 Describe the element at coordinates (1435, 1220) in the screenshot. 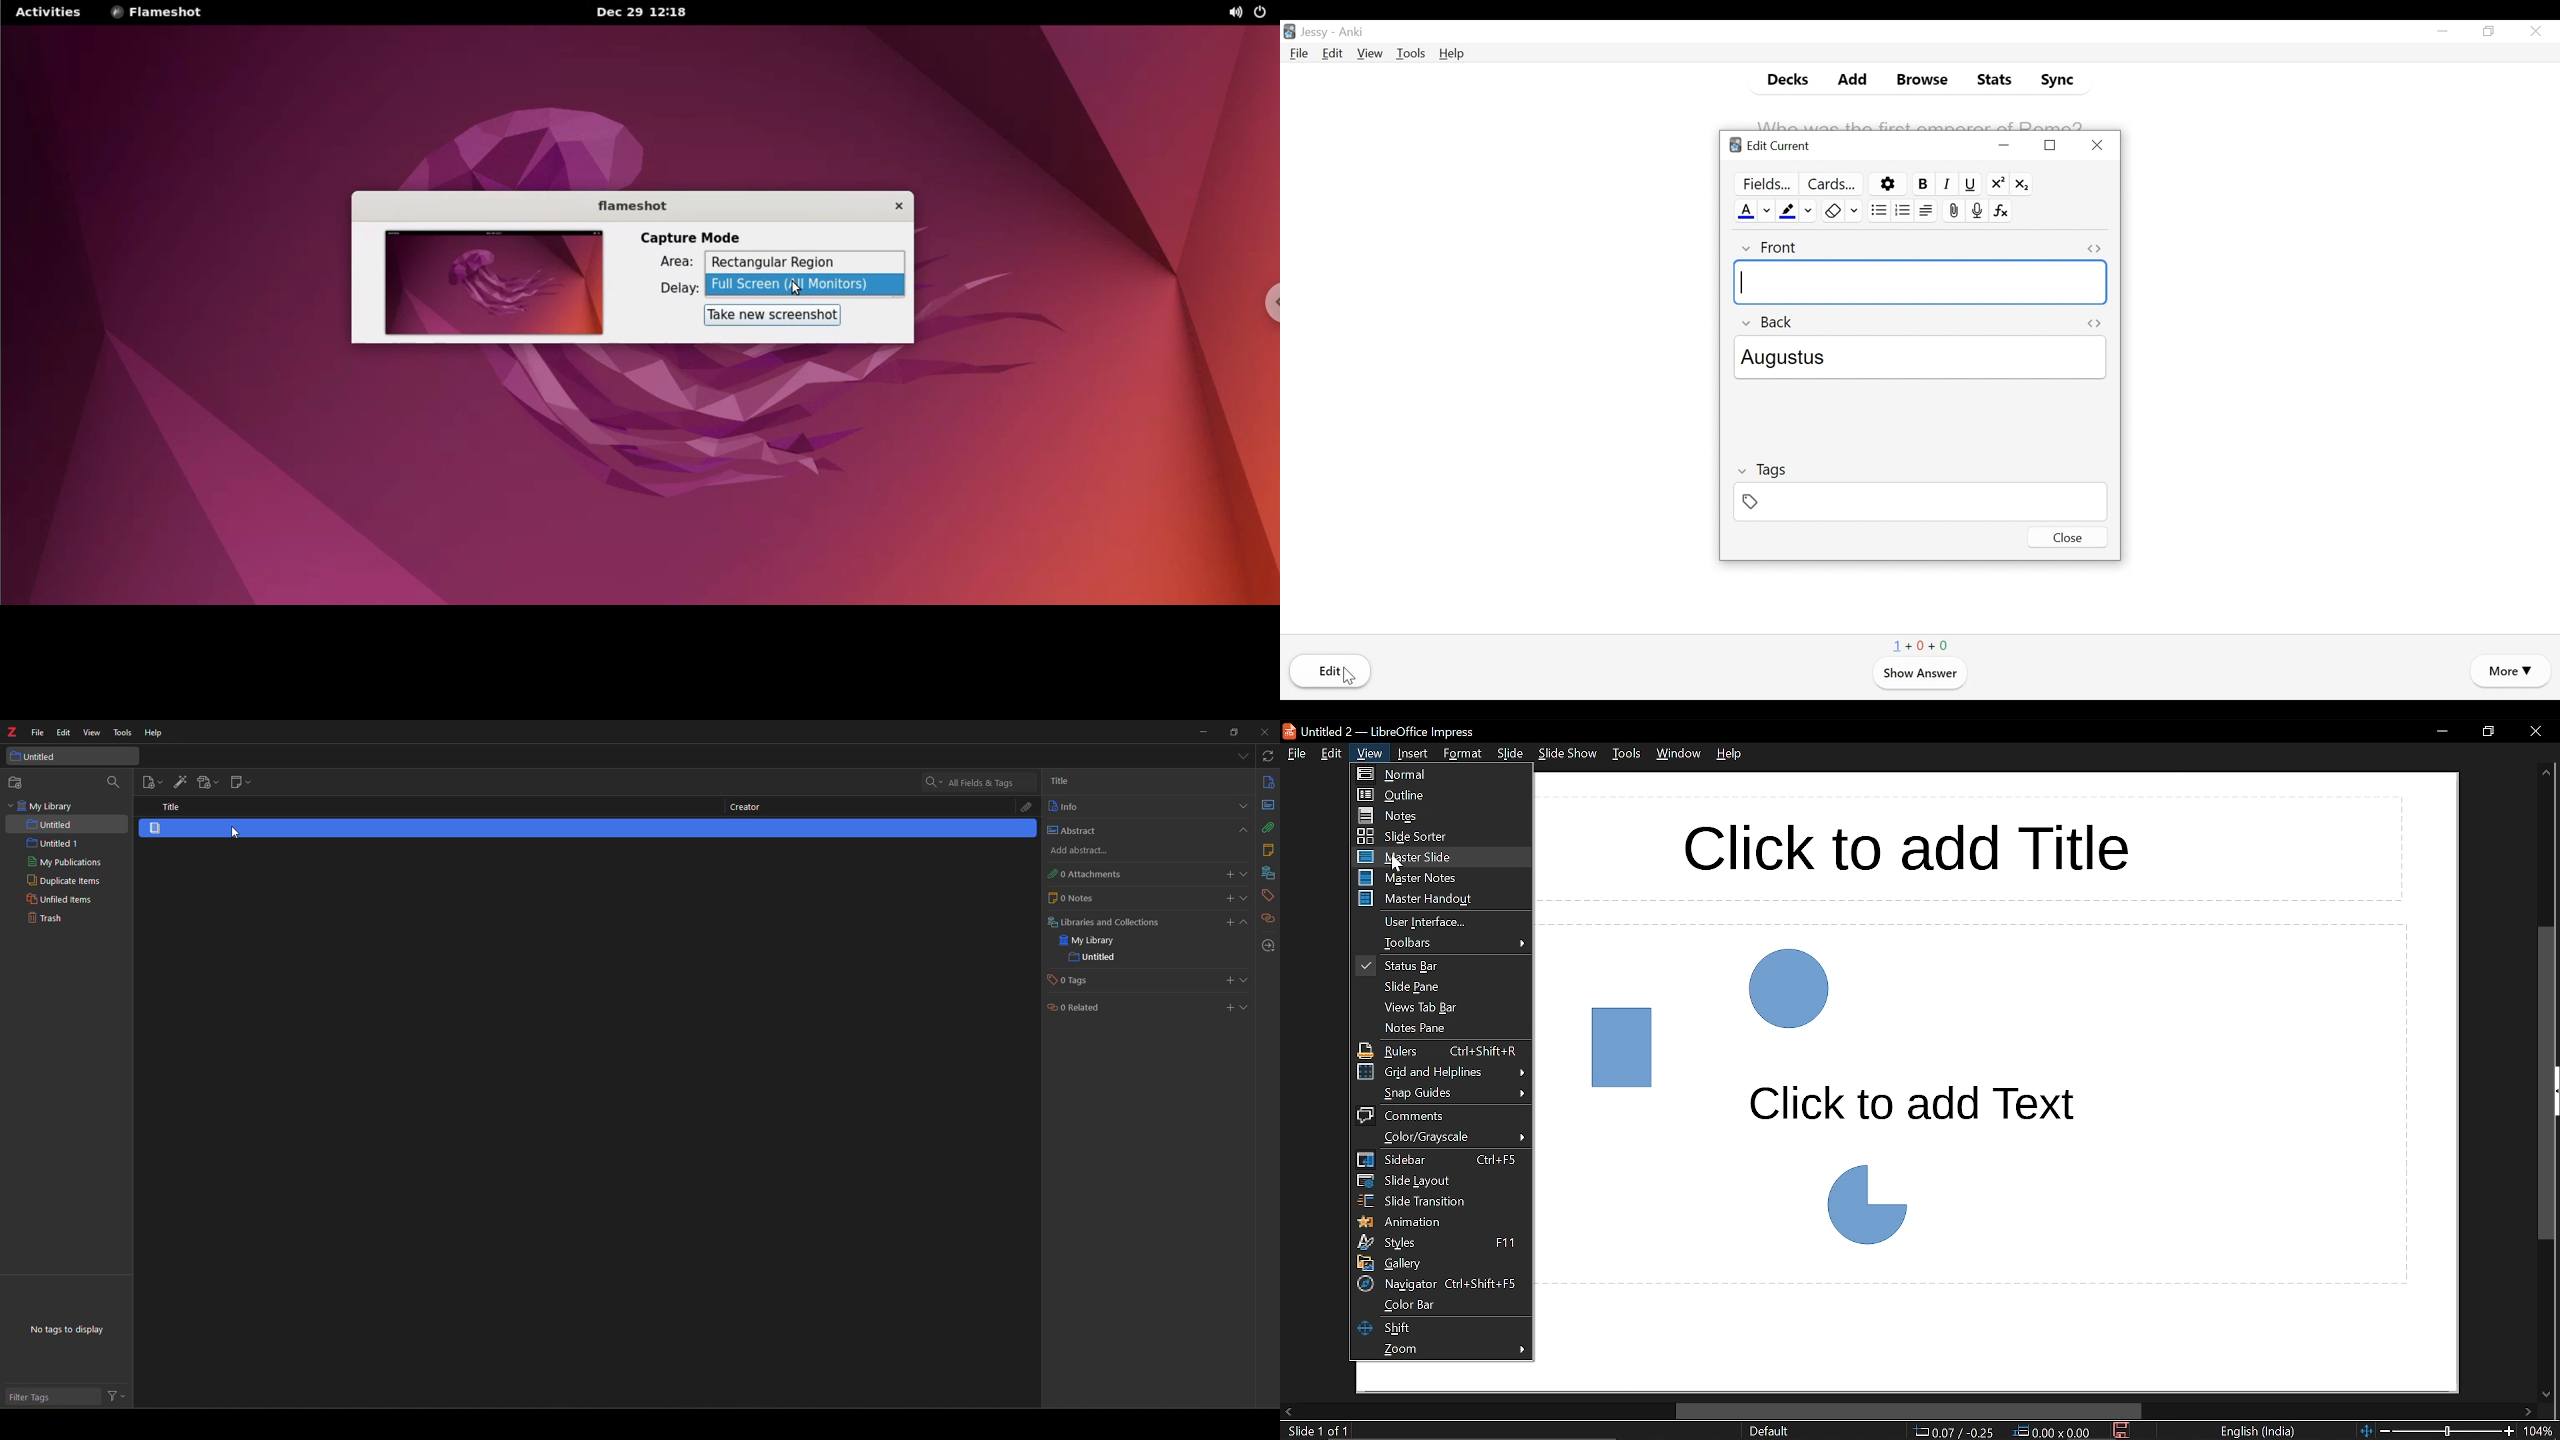

I see `Animation` at that location.